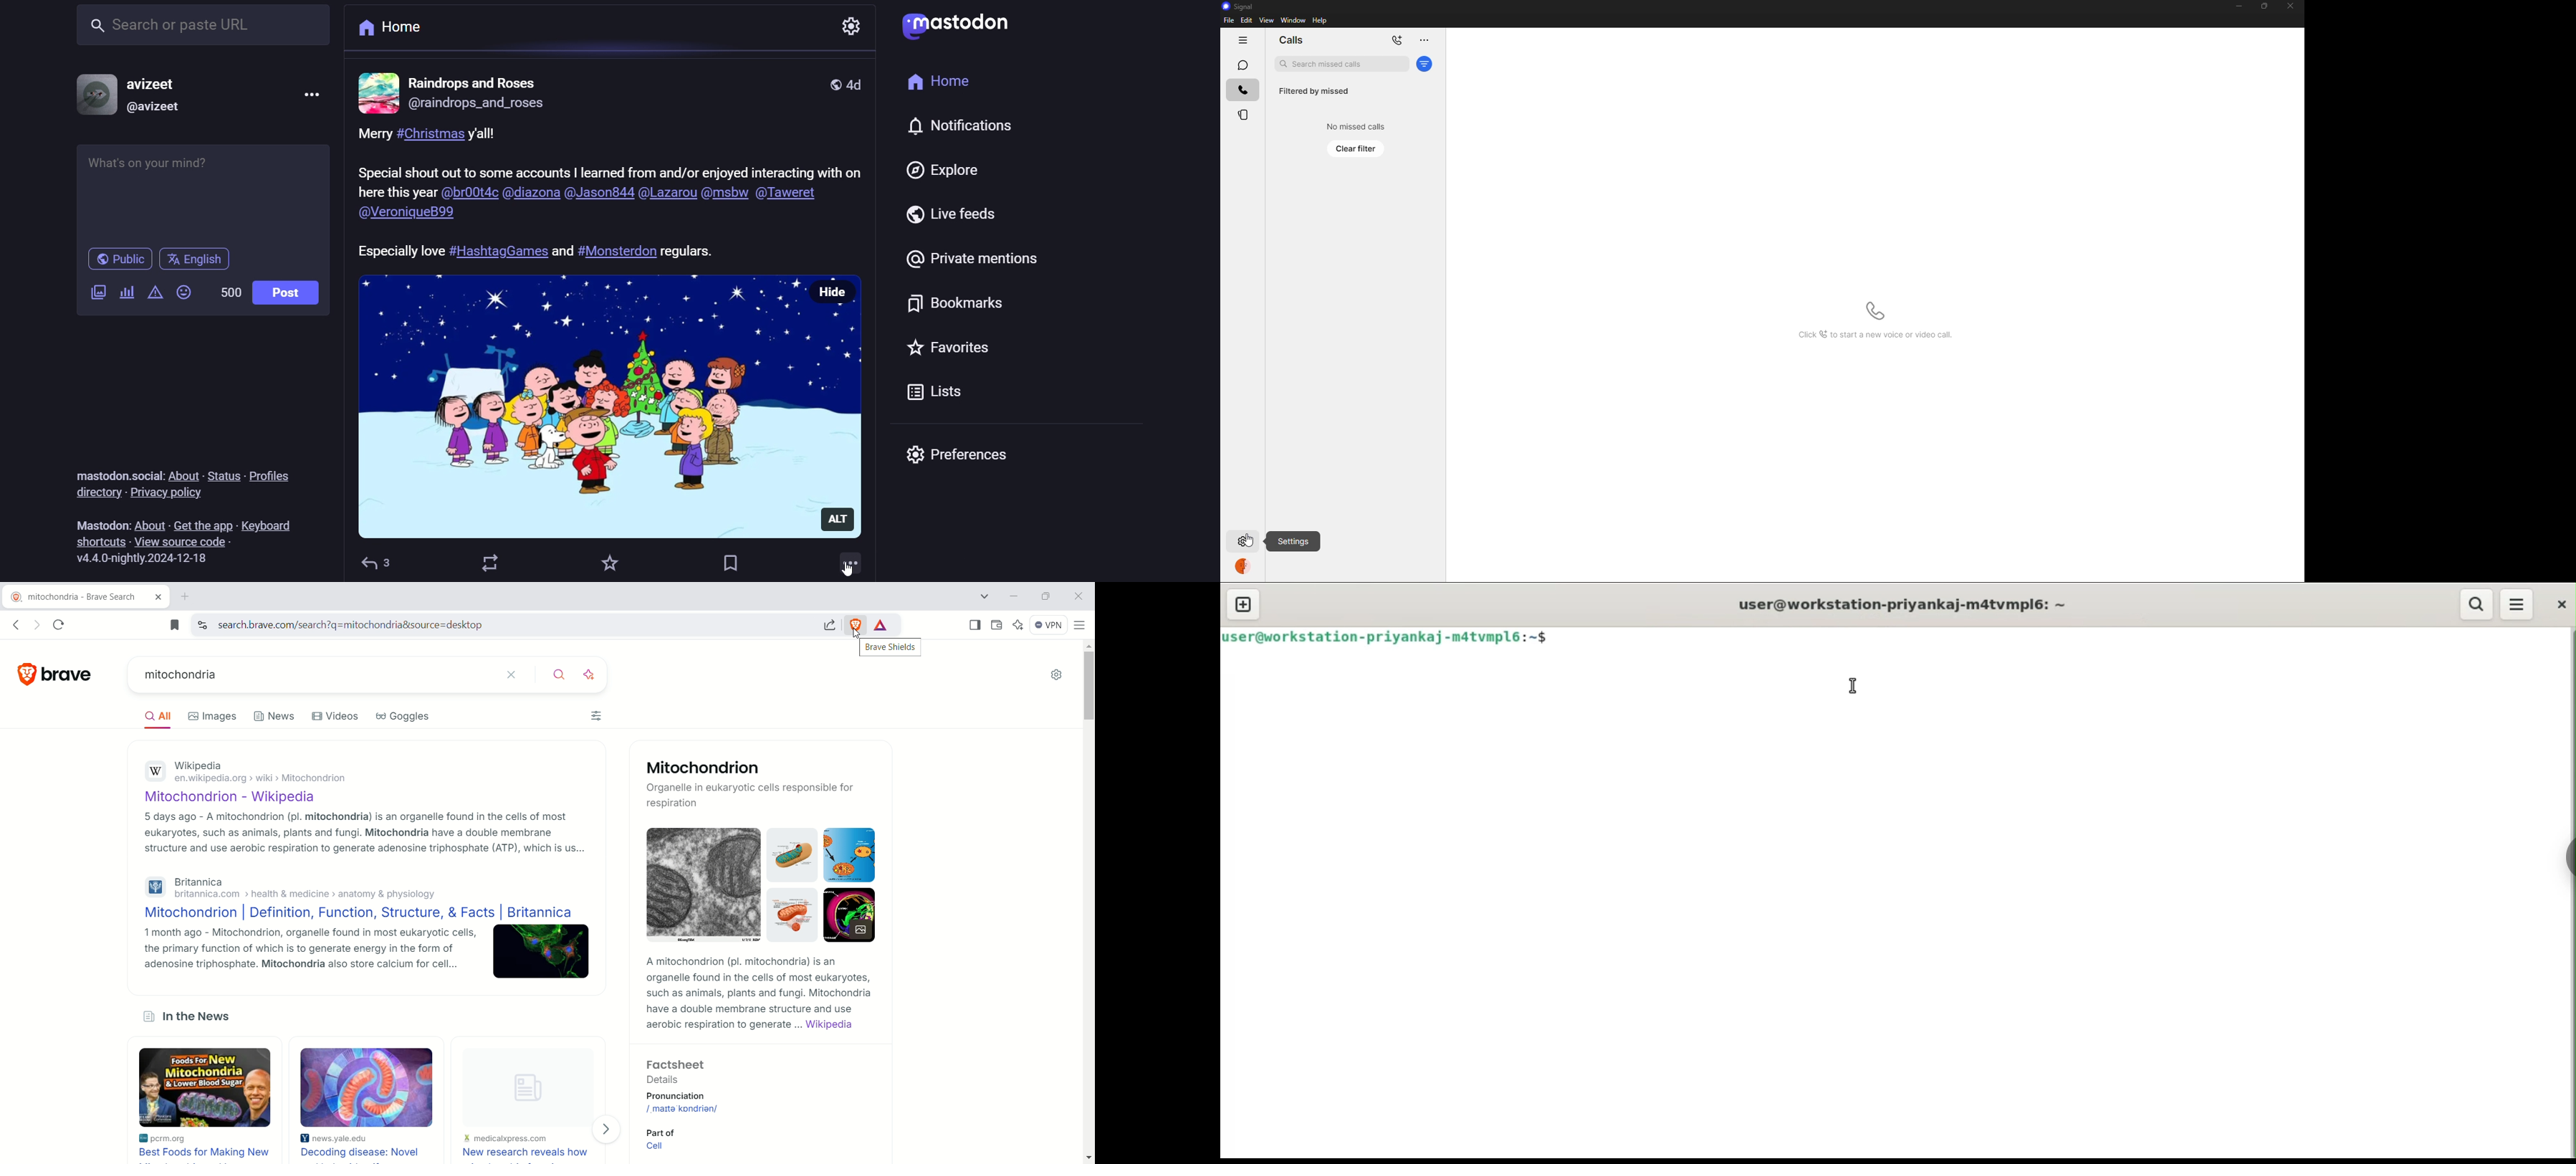  Describe the element at coordinates (1293, 21) in the screenshot. I see `window` at that location.